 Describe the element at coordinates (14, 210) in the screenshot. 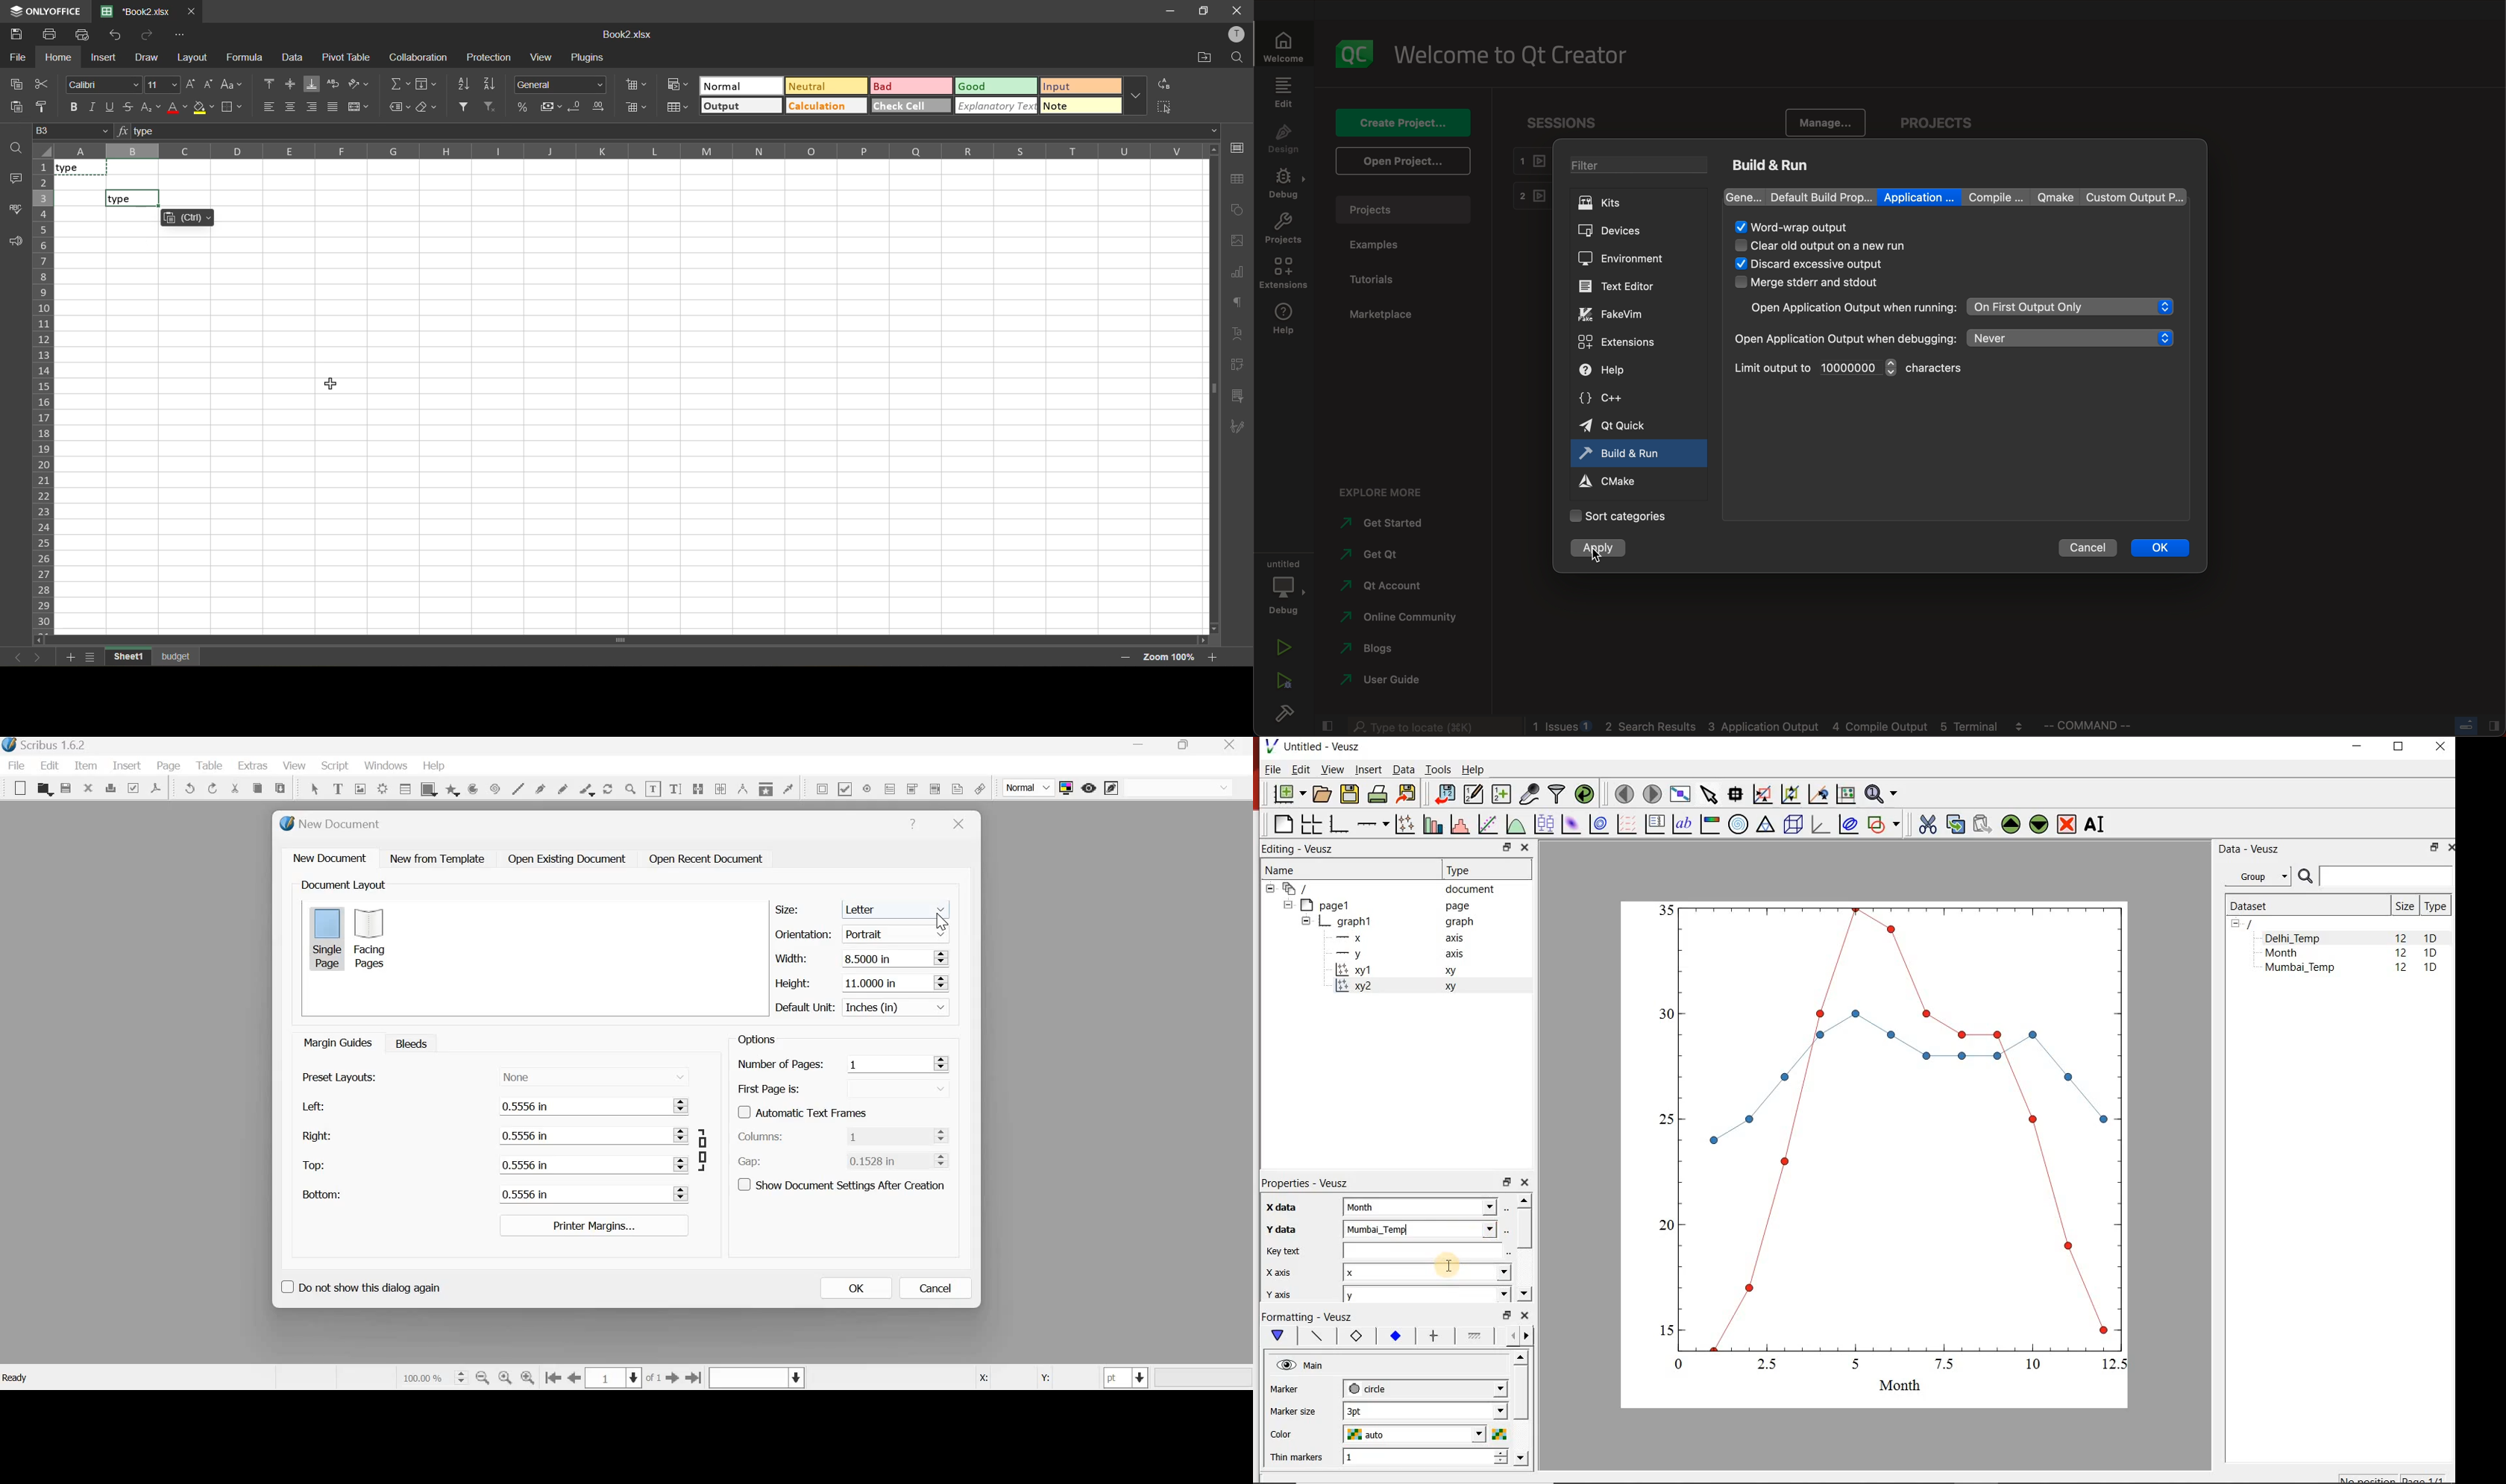

I see `spellcheck` at that location.